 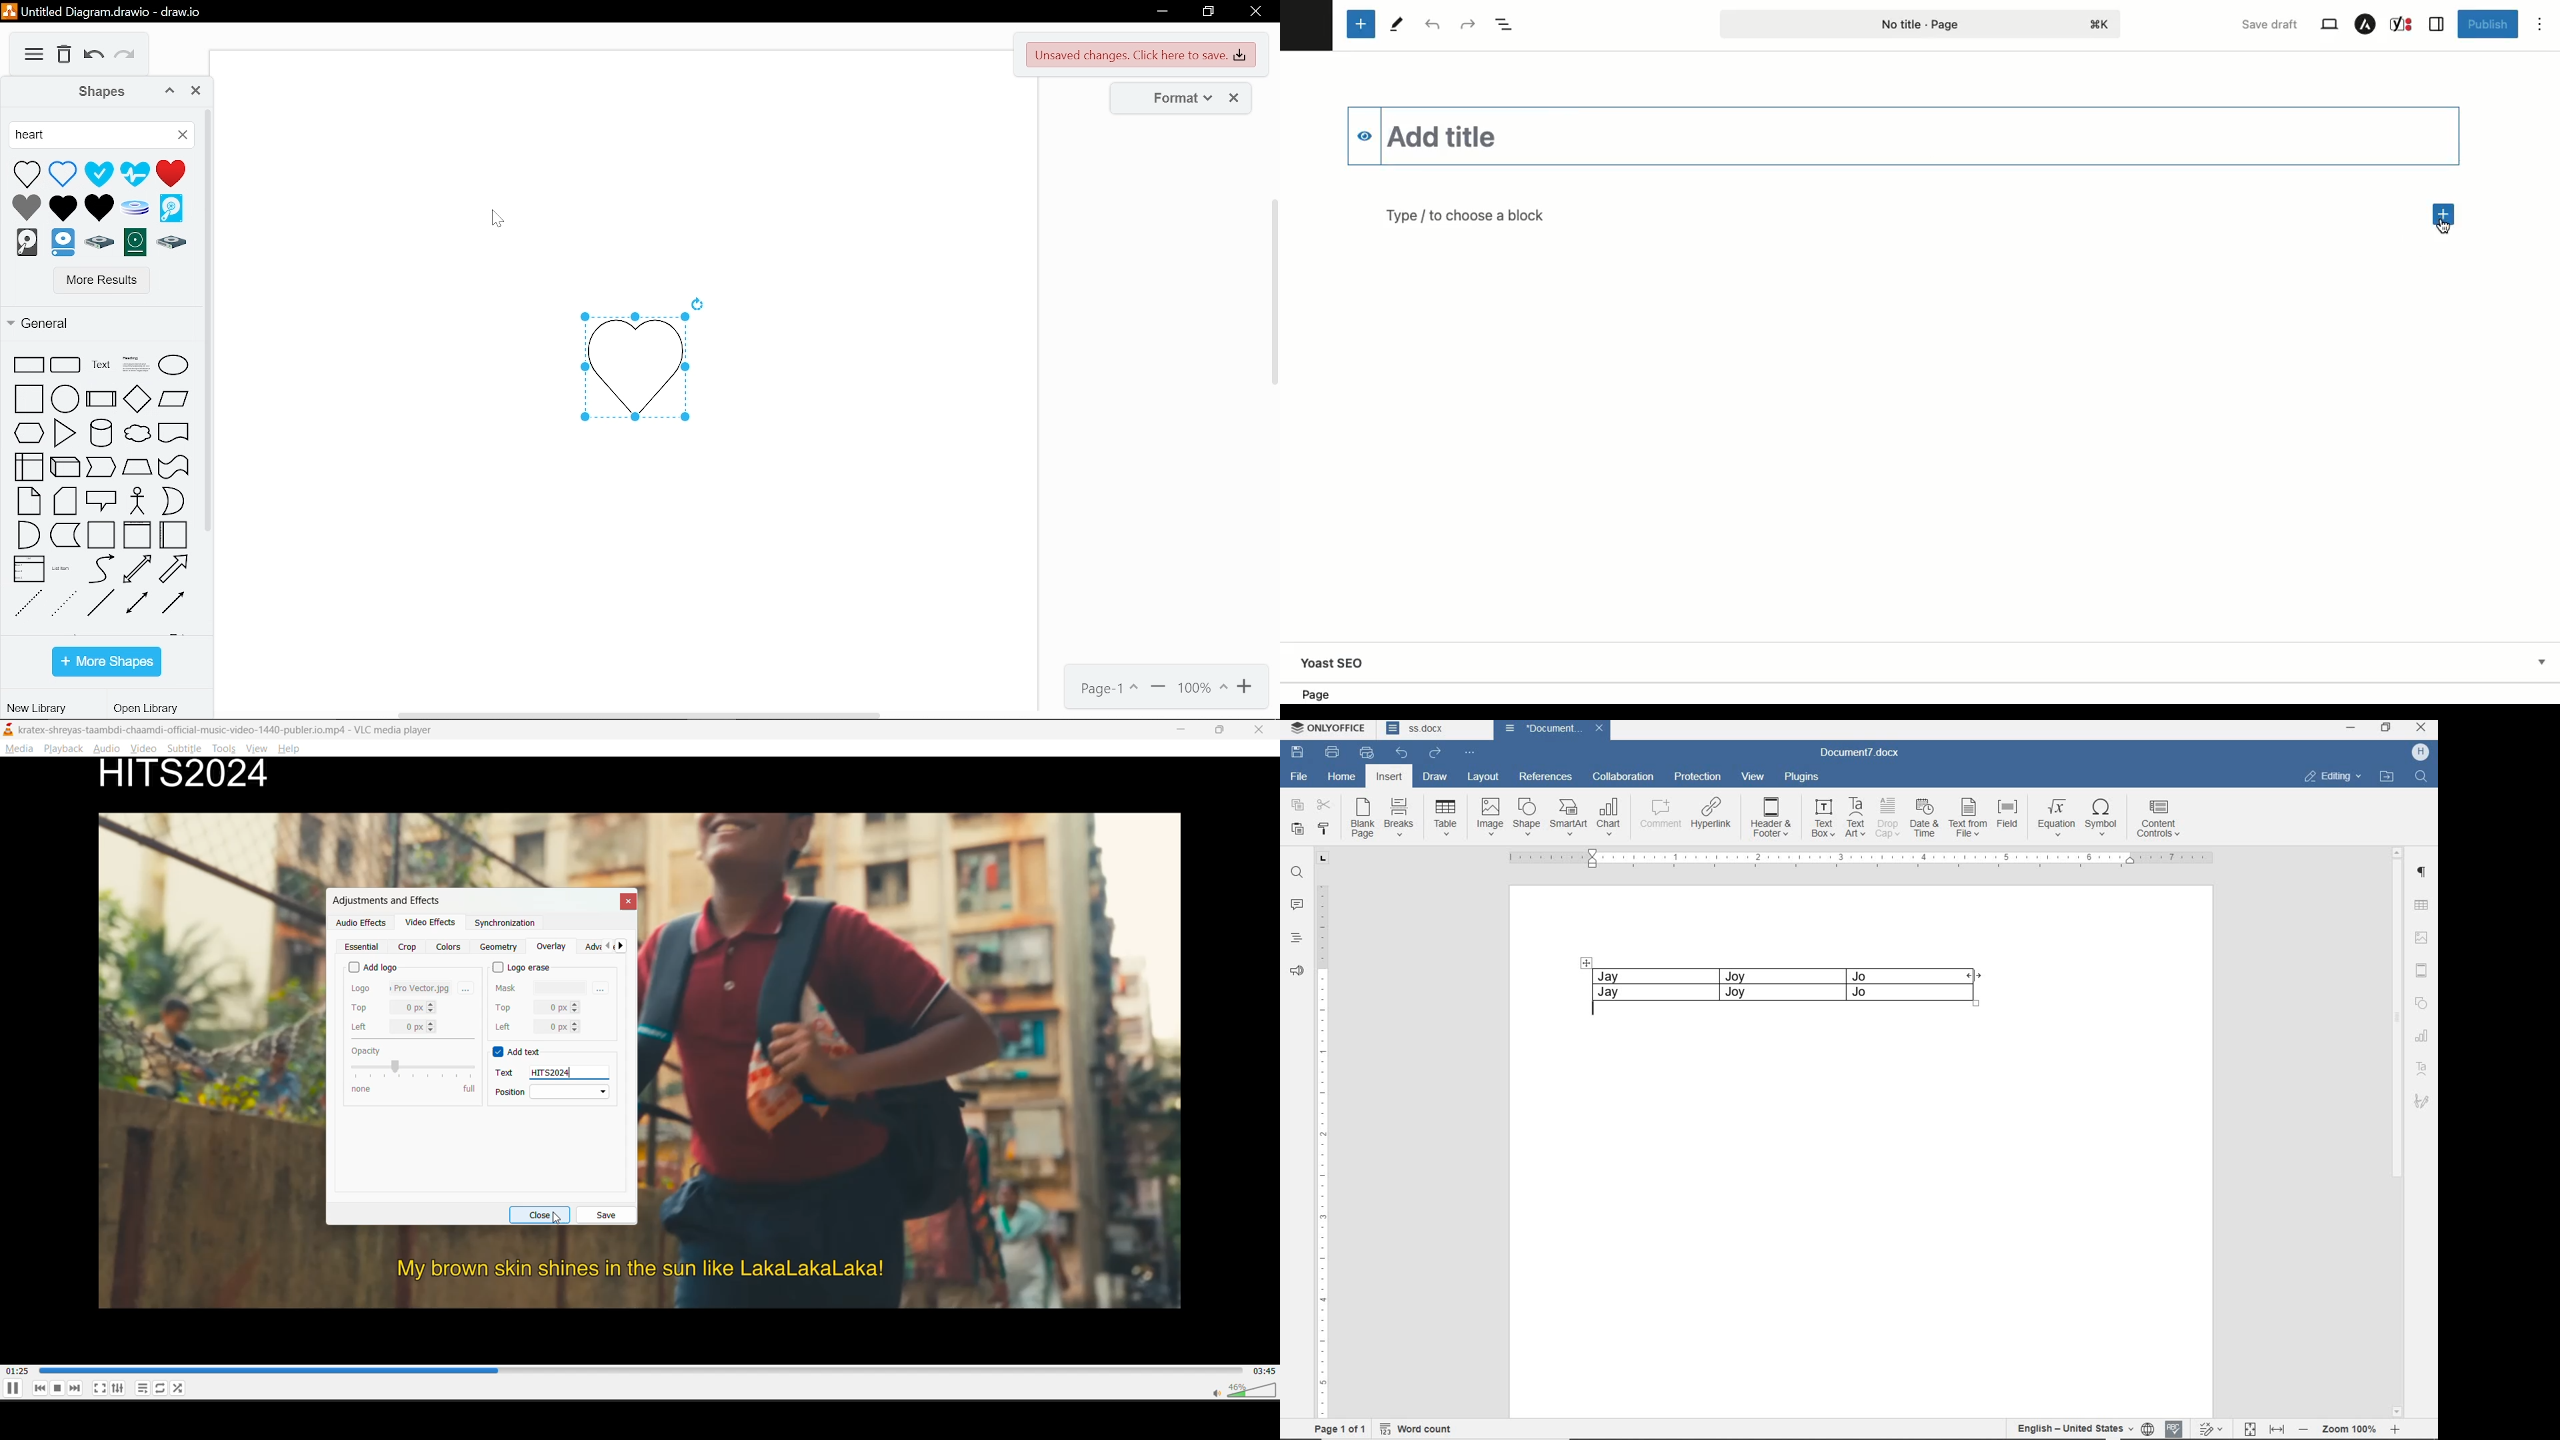 I want to click on HYPERLINK, so click(x=1712, y=816).